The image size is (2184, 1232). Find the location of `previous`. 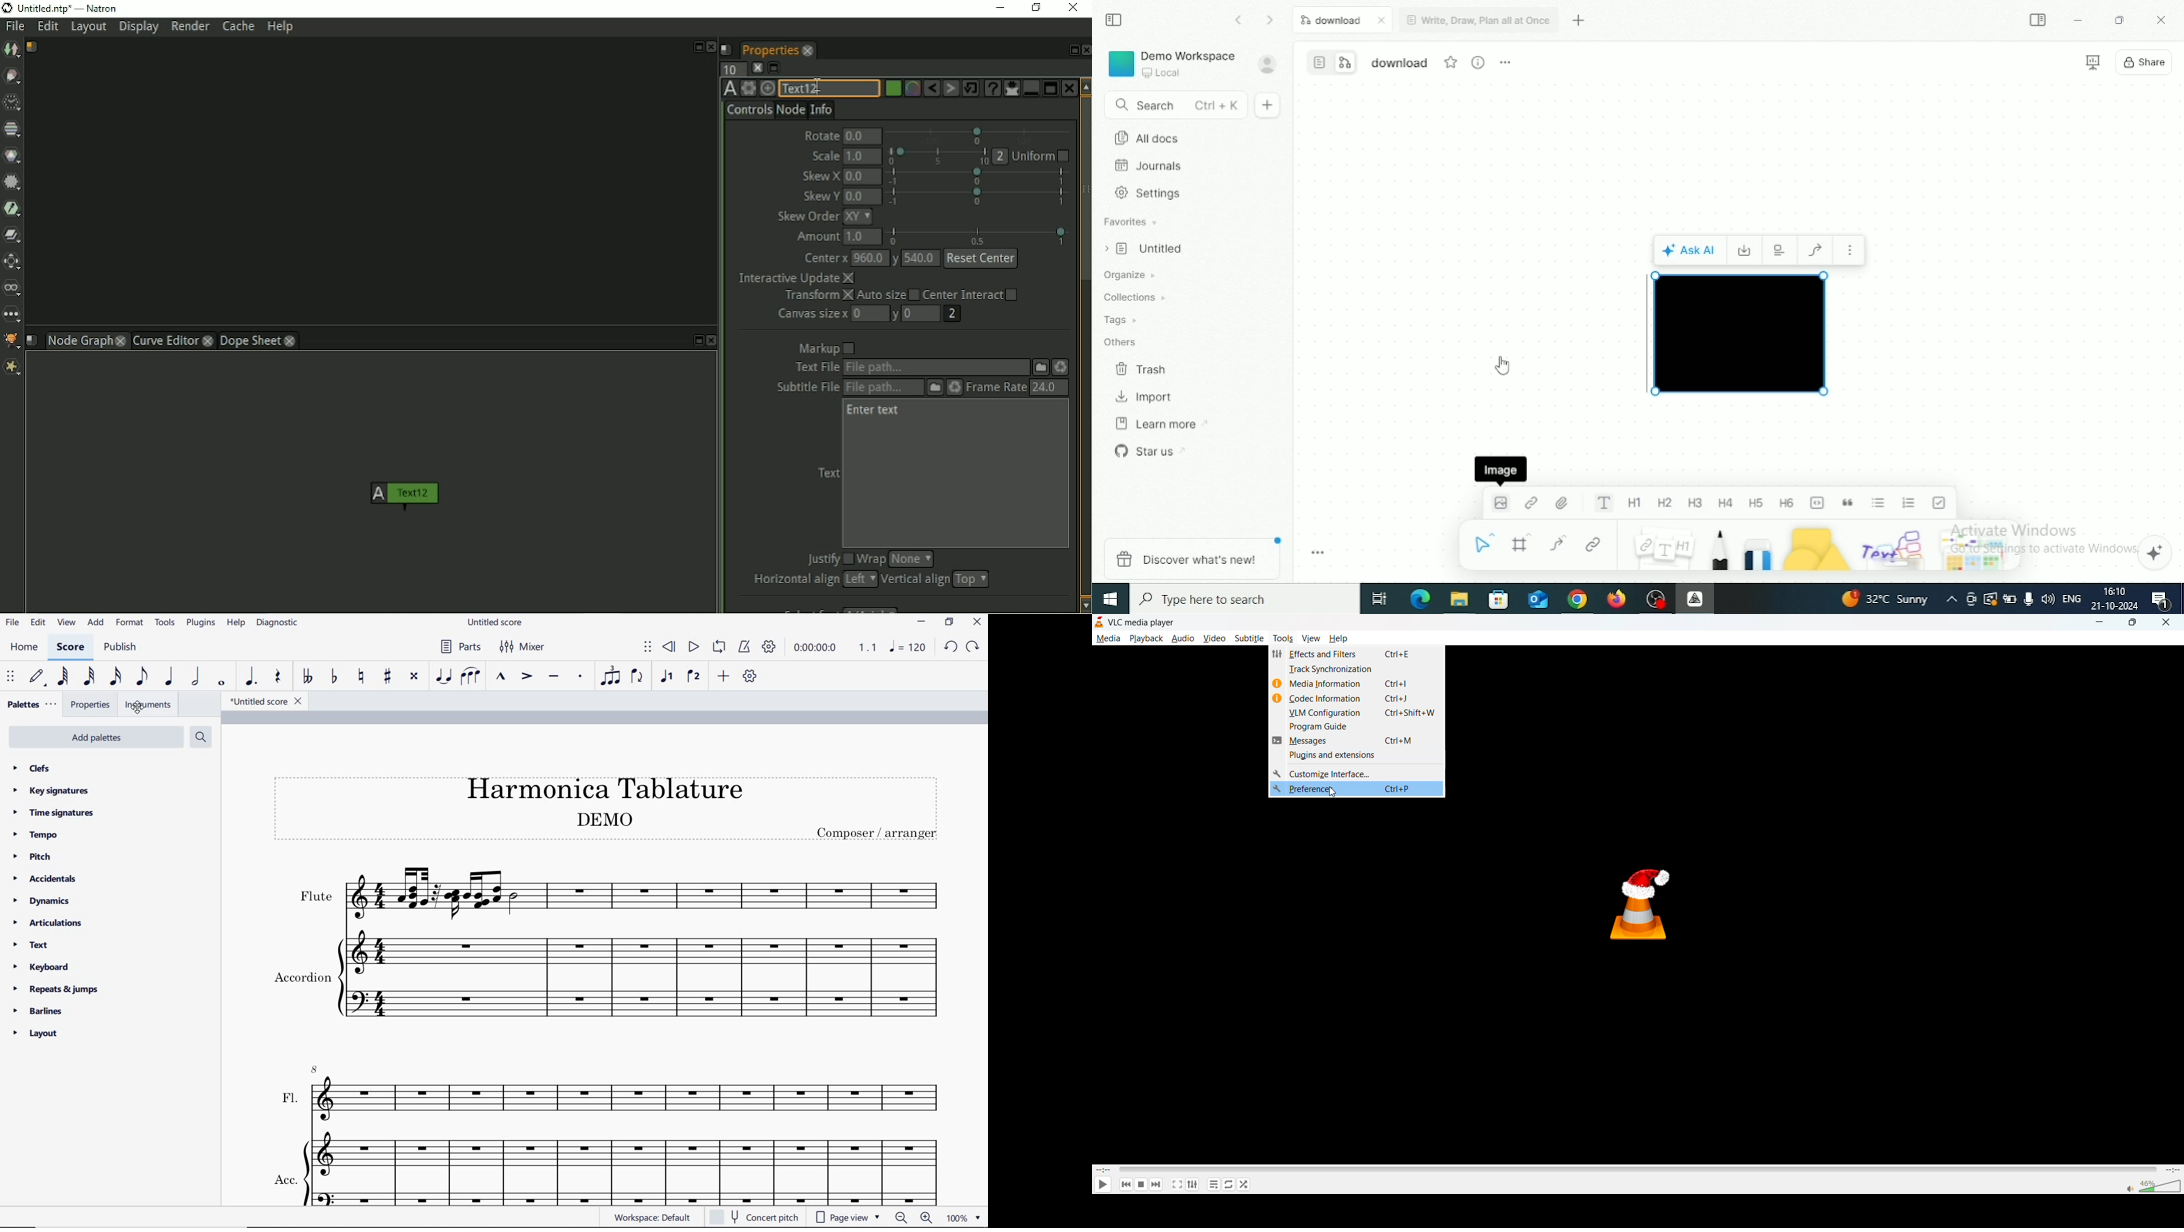

previous is located at coordinates (1125, 1184).